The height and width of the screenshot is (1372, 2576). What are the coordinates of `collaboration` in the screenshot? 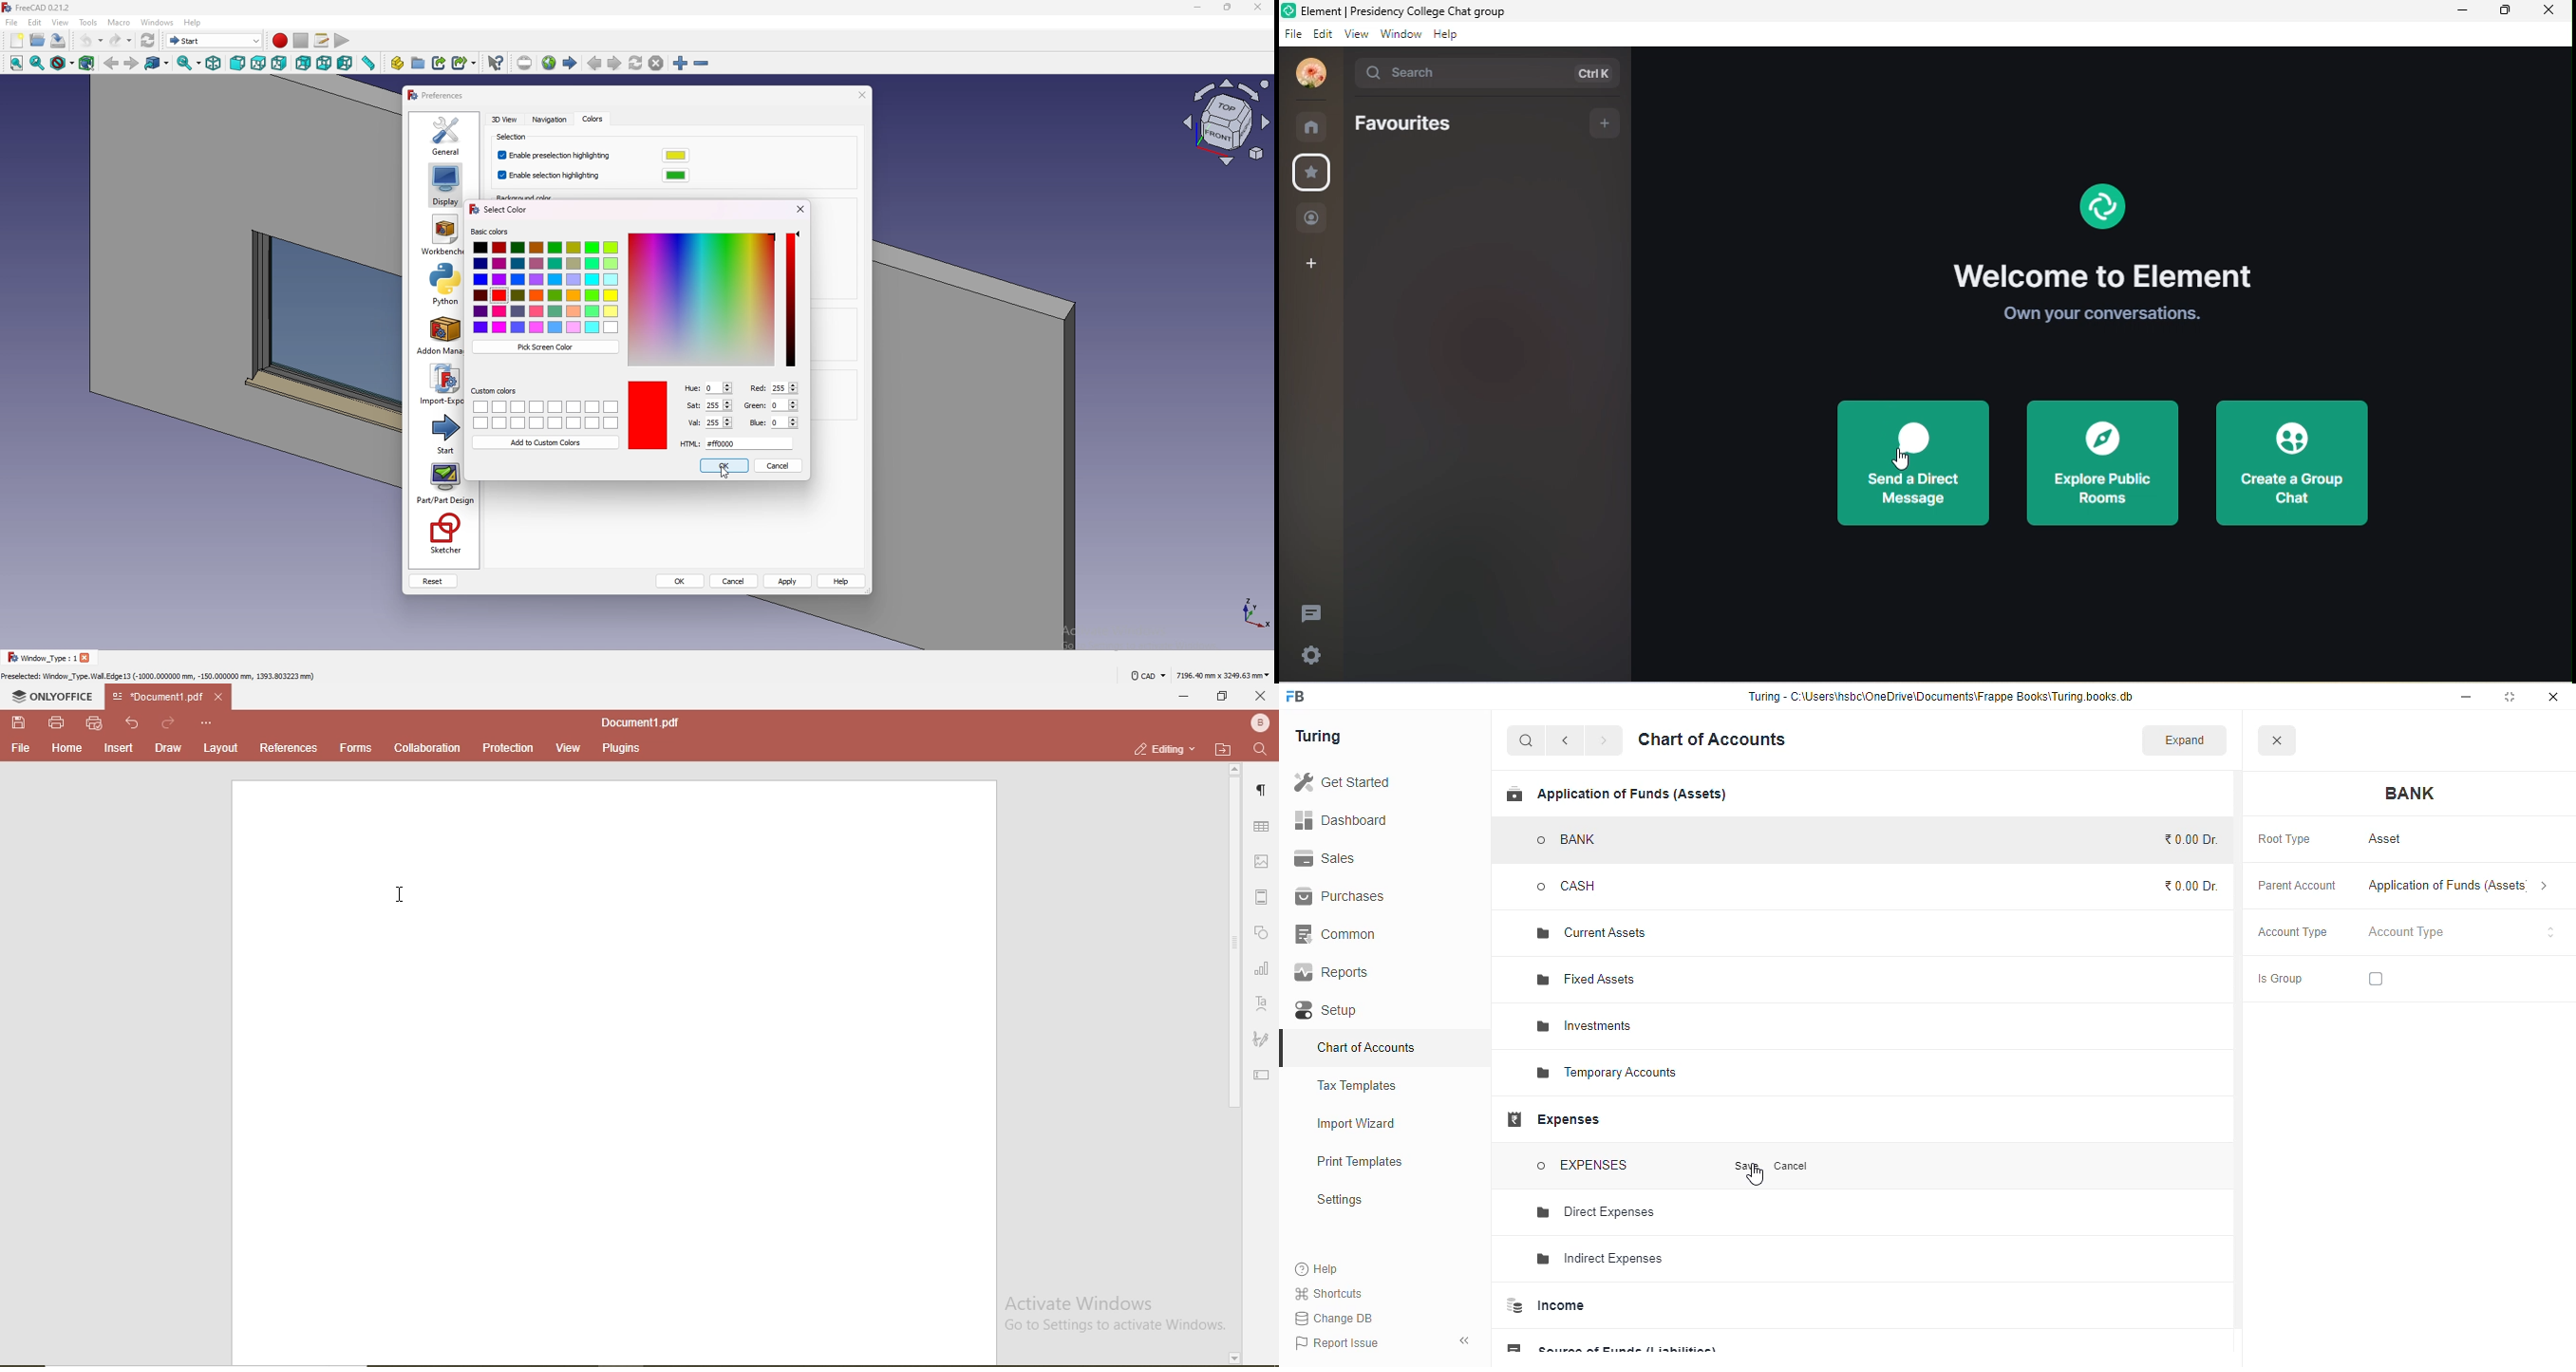 It's located at (427, 748).